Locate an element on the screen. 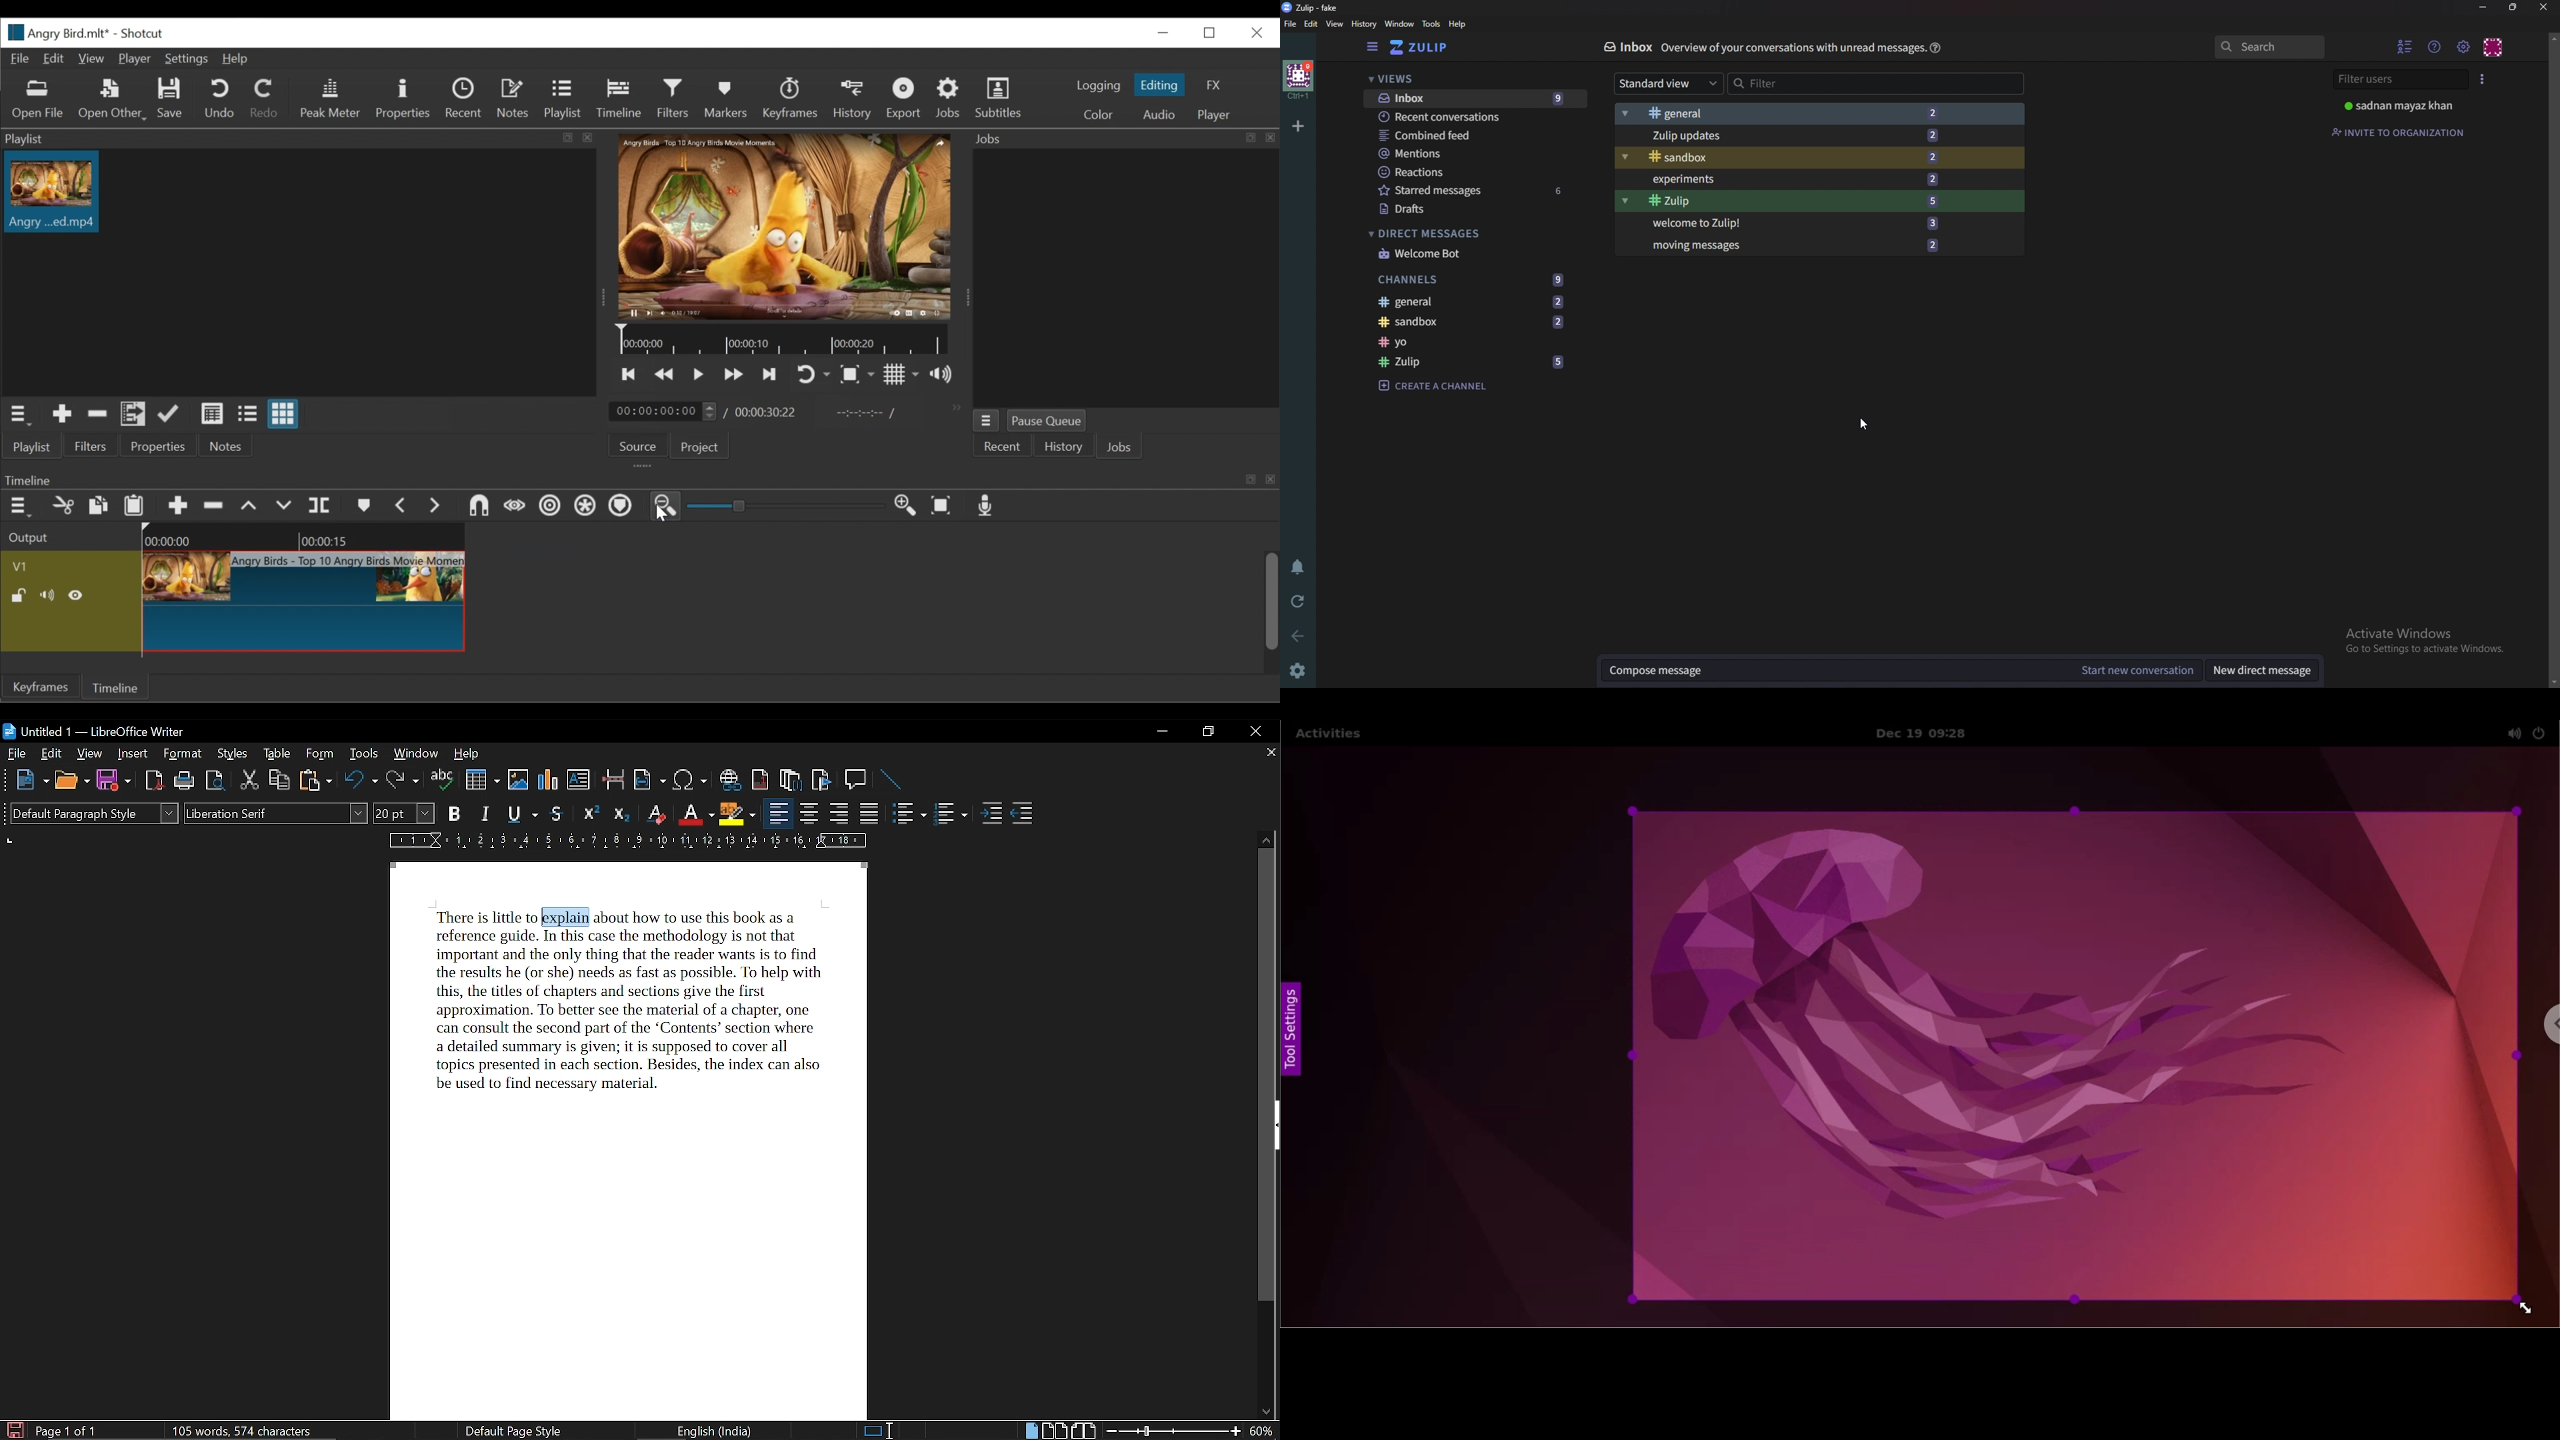 This screenshot has height=1456, width=2576. Split at playhead is located at coordinates (323, 505).